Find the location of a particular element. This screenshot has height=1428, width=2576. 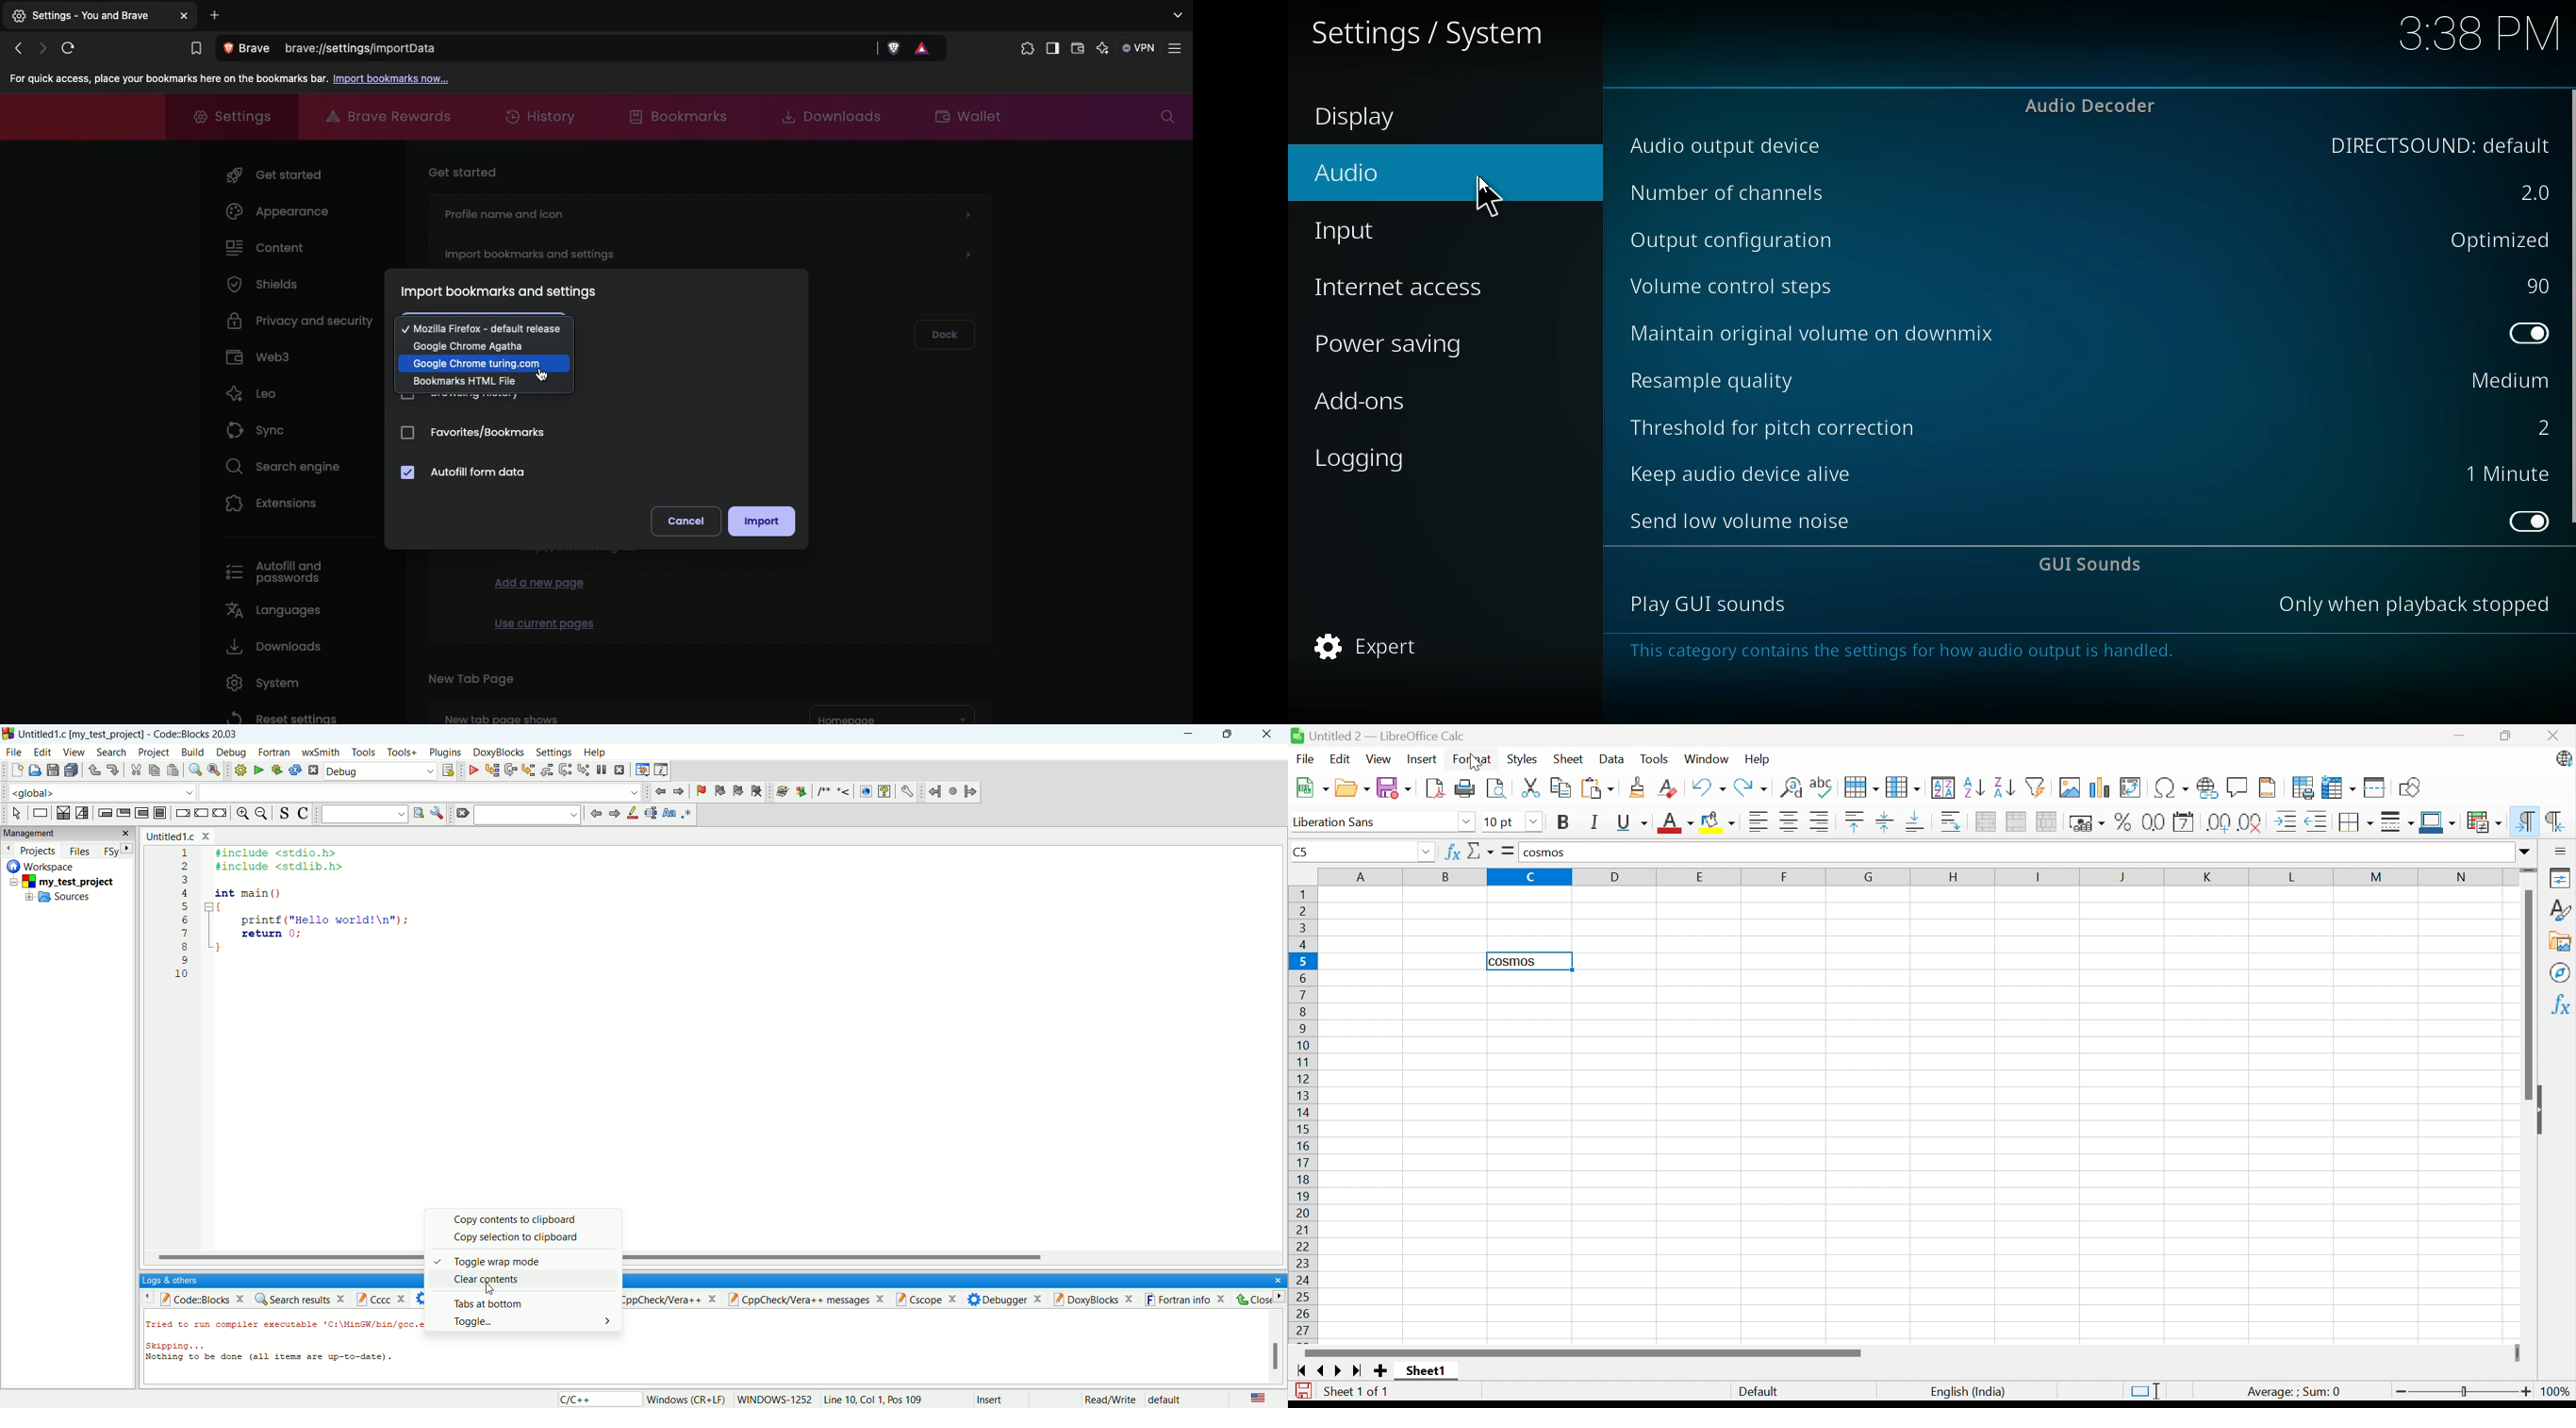

Favorites/bookmarks is located at coordinates (473, 435).